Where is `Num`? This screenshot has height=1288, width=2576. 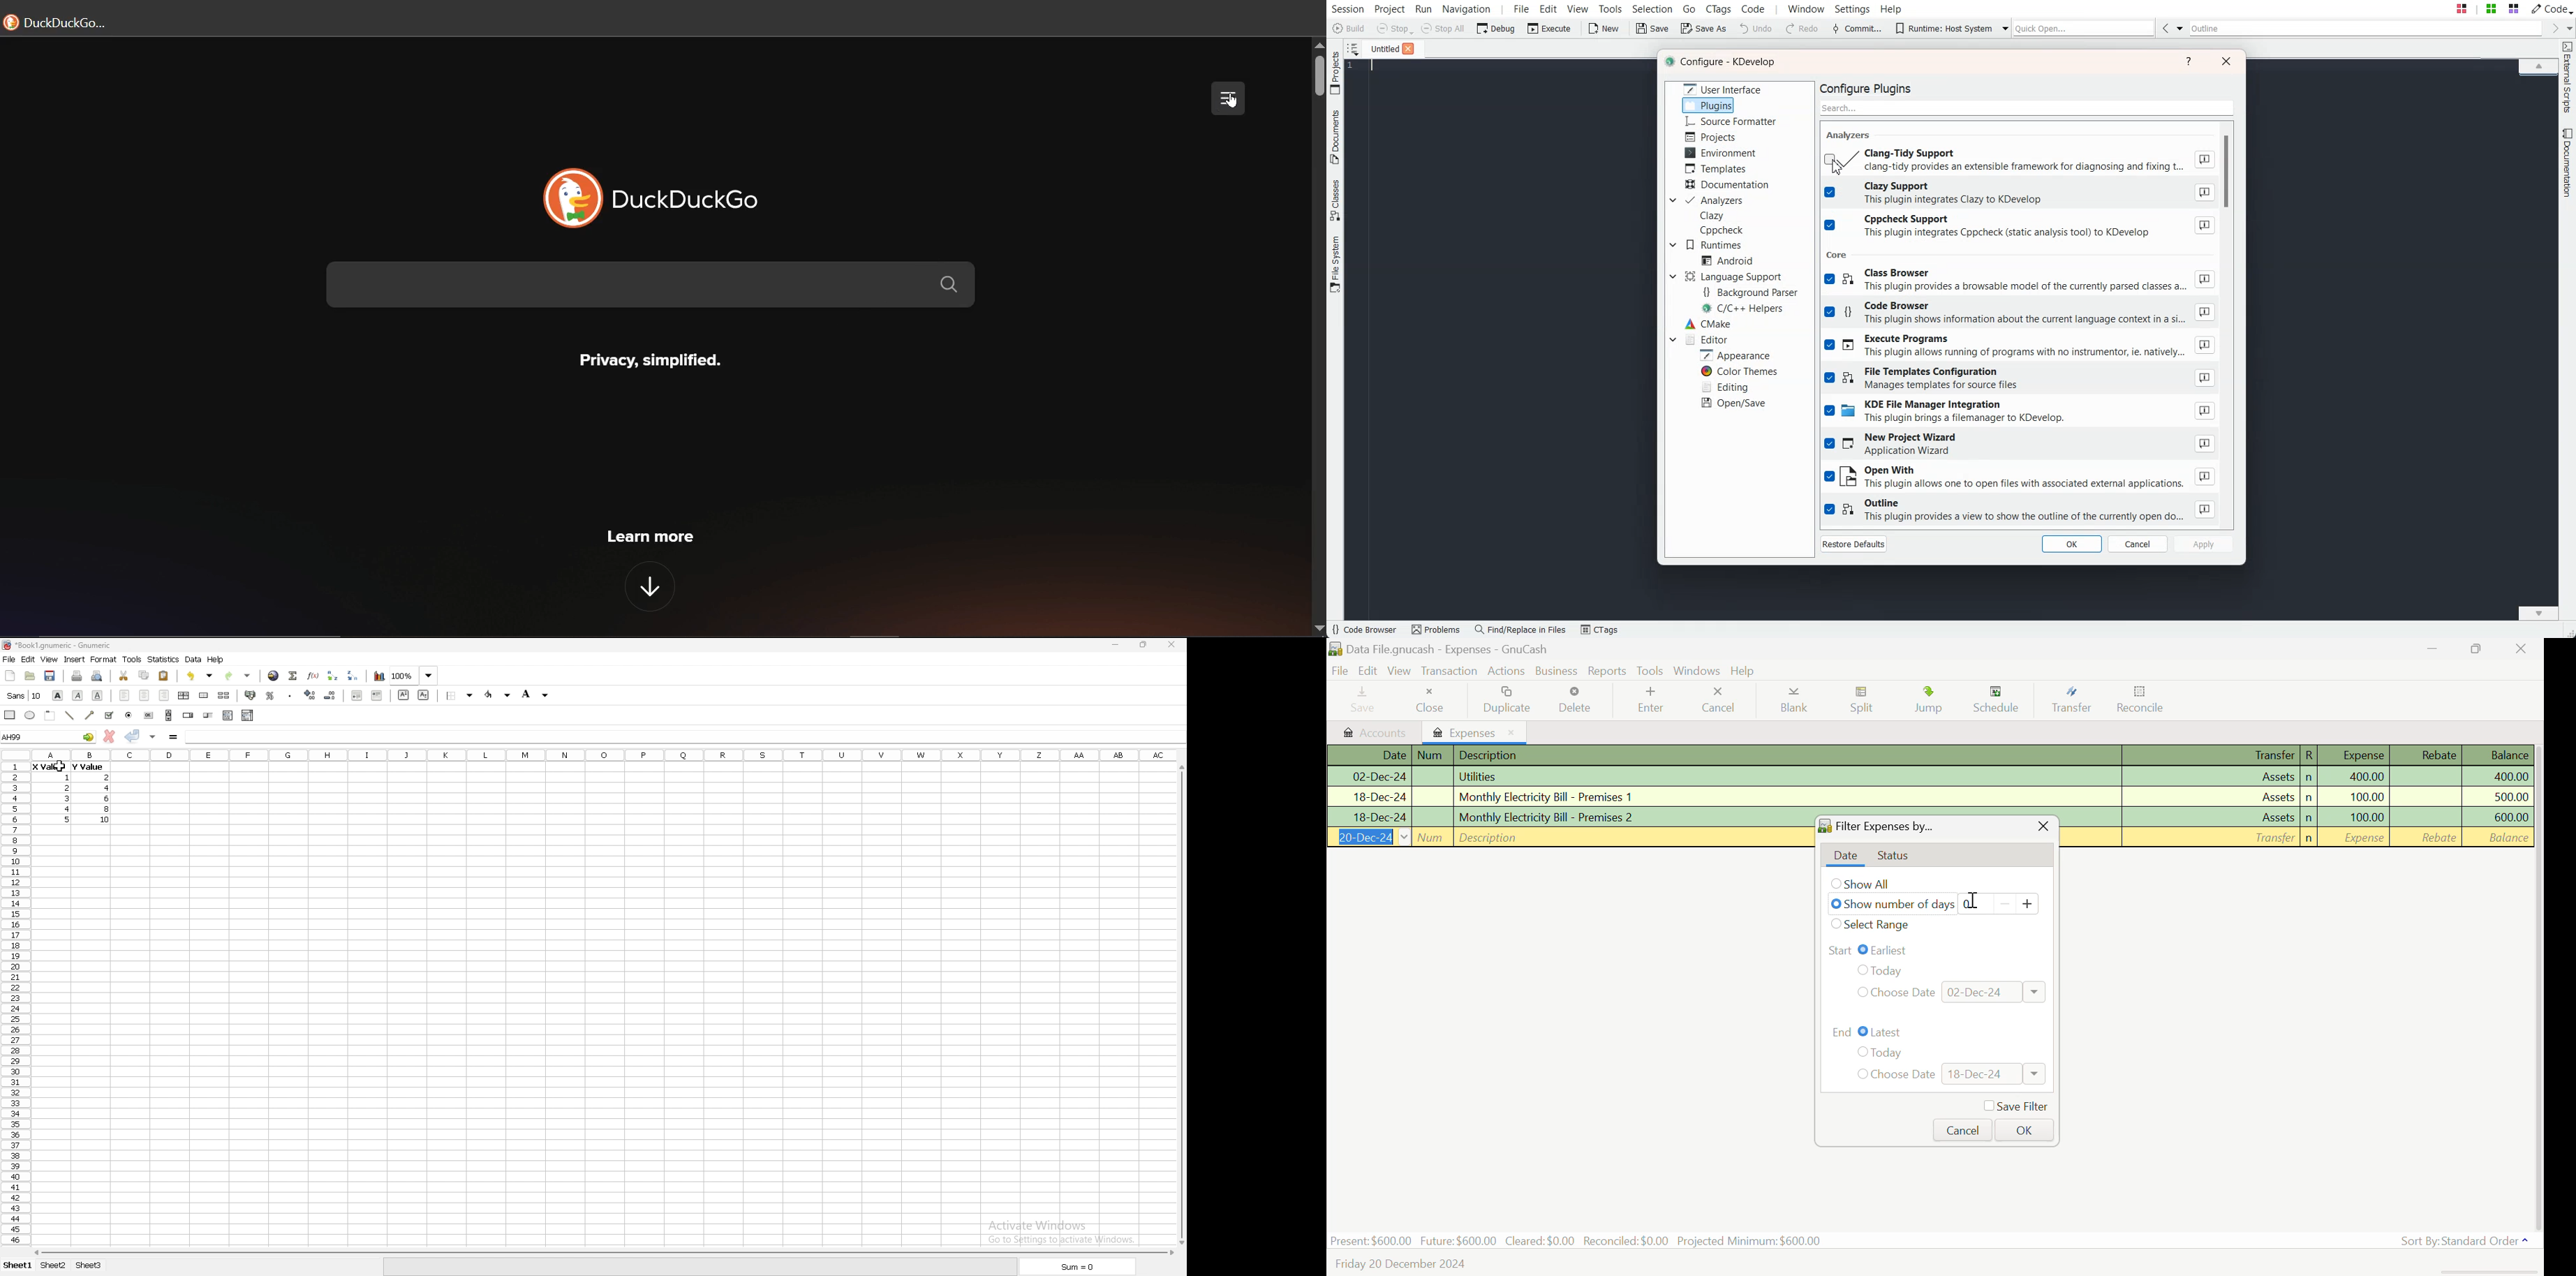 Num is located at coordinates (1430, 837).